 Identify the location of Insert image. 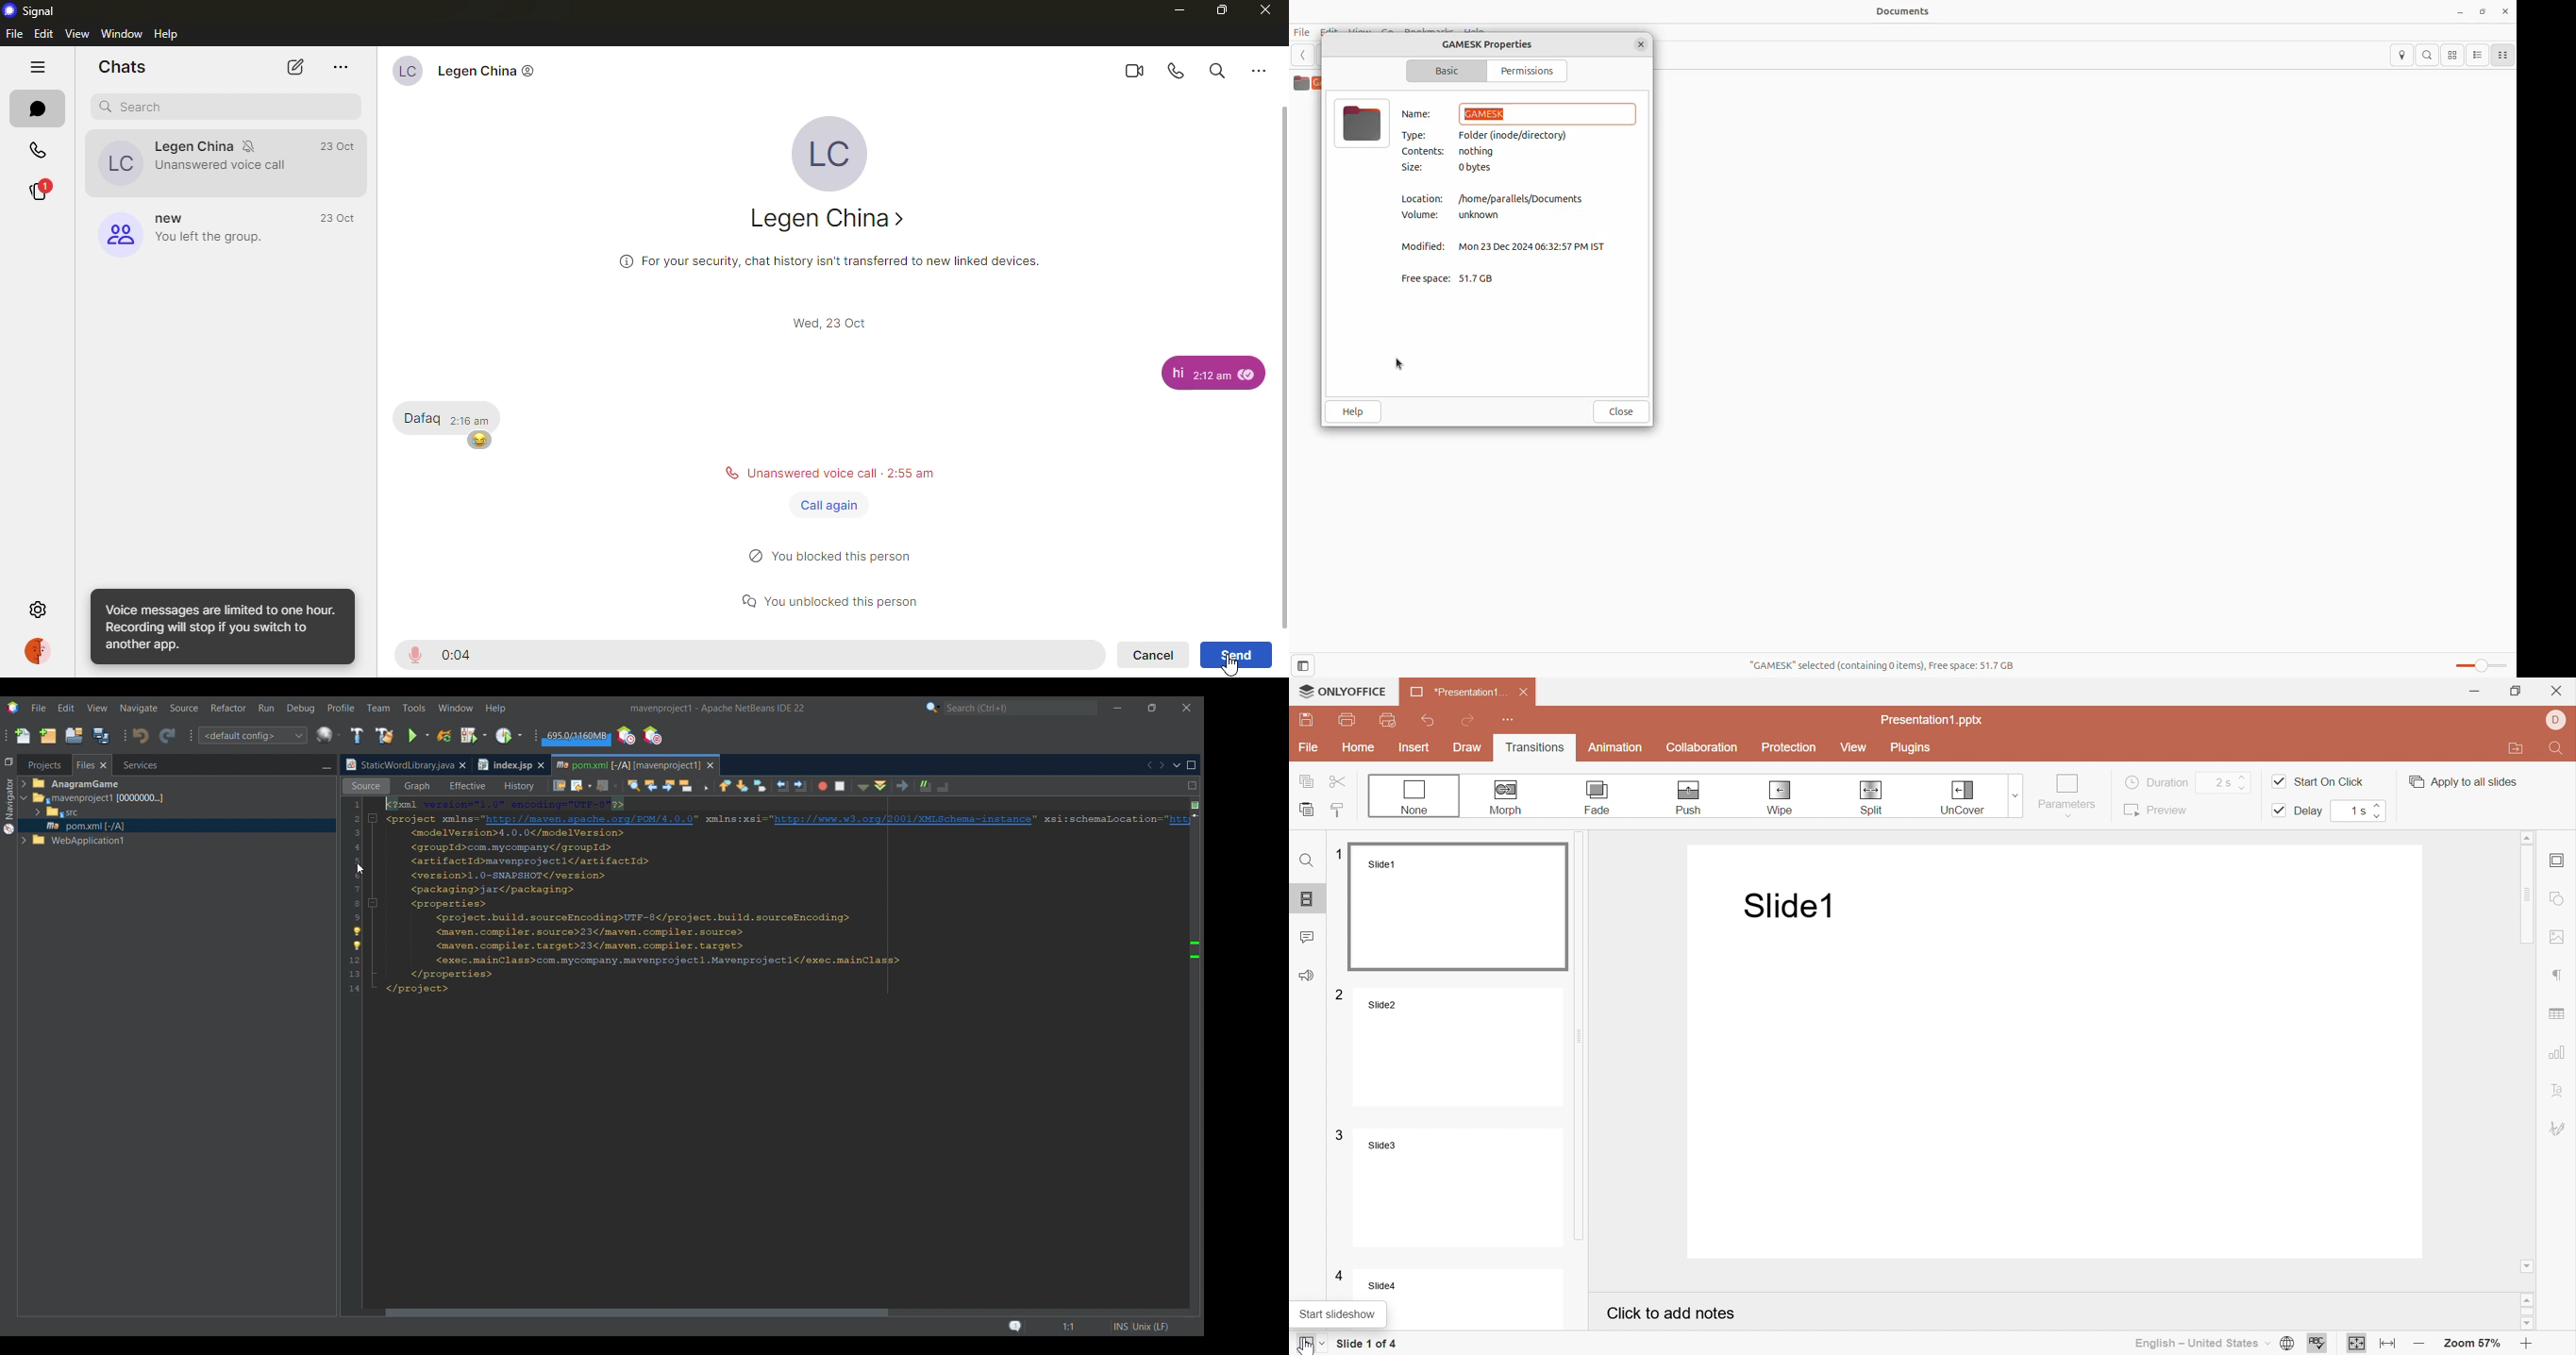
(2556, 938).